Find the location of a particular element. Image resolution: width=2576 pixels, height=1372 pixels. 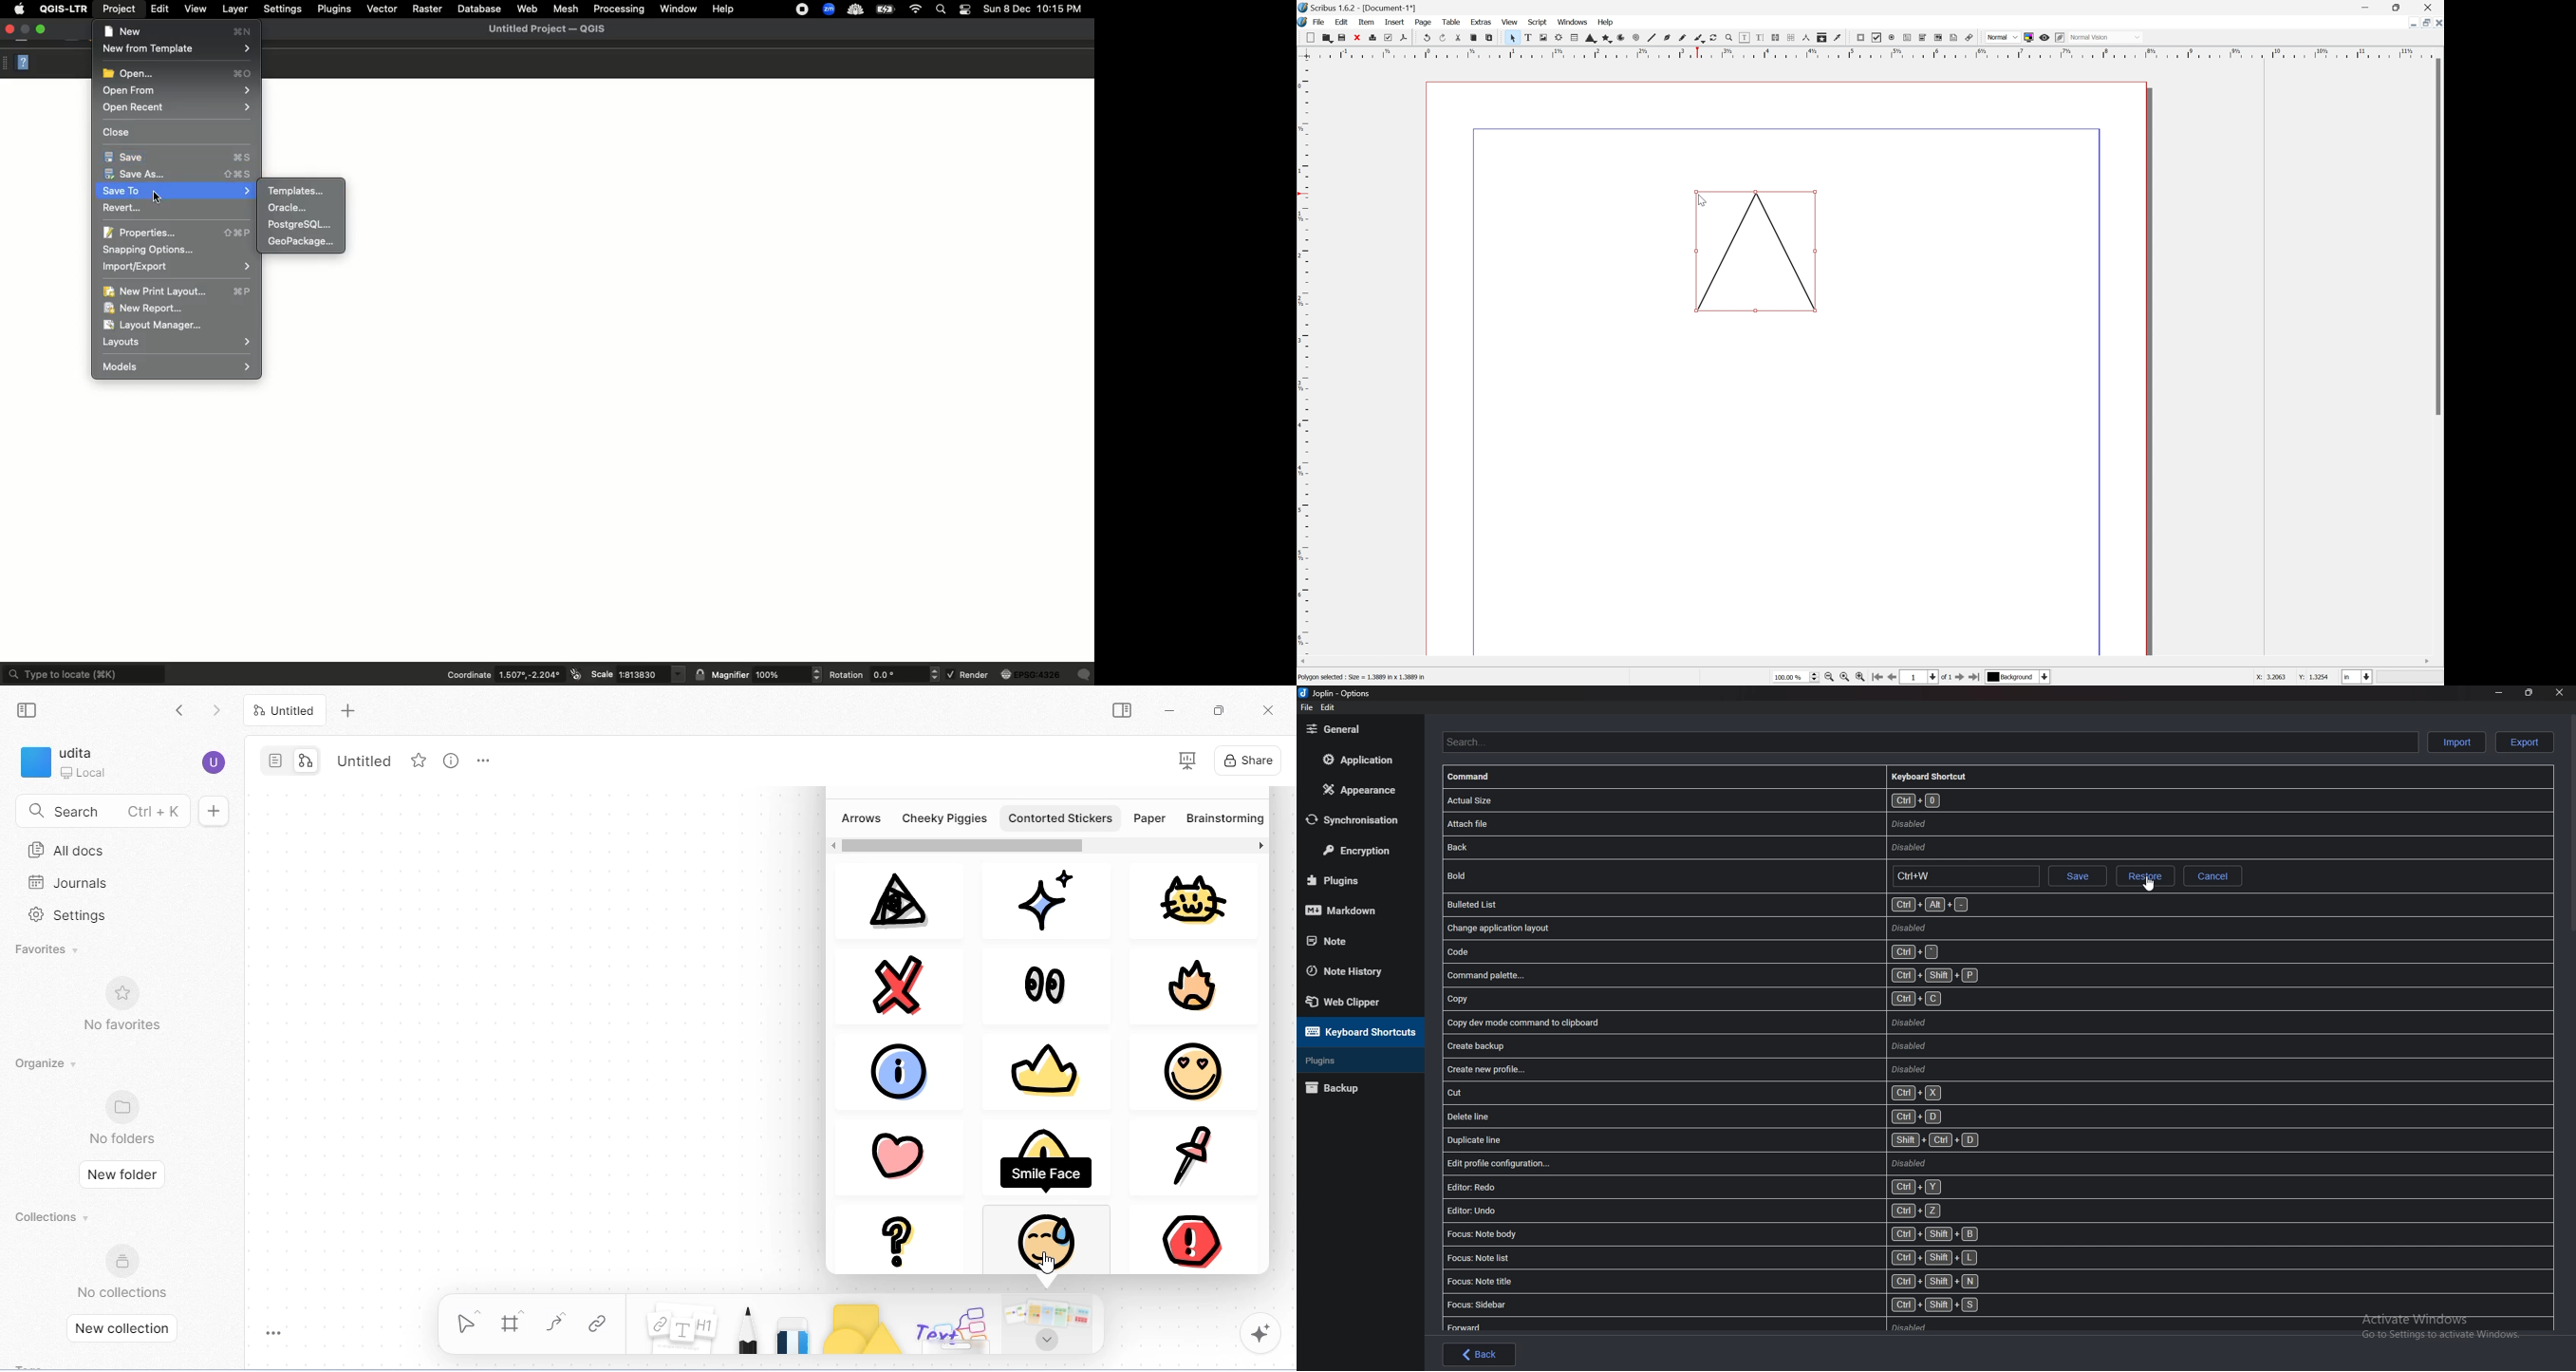

Focus sidebar is located at coordinates (1717, 1304).